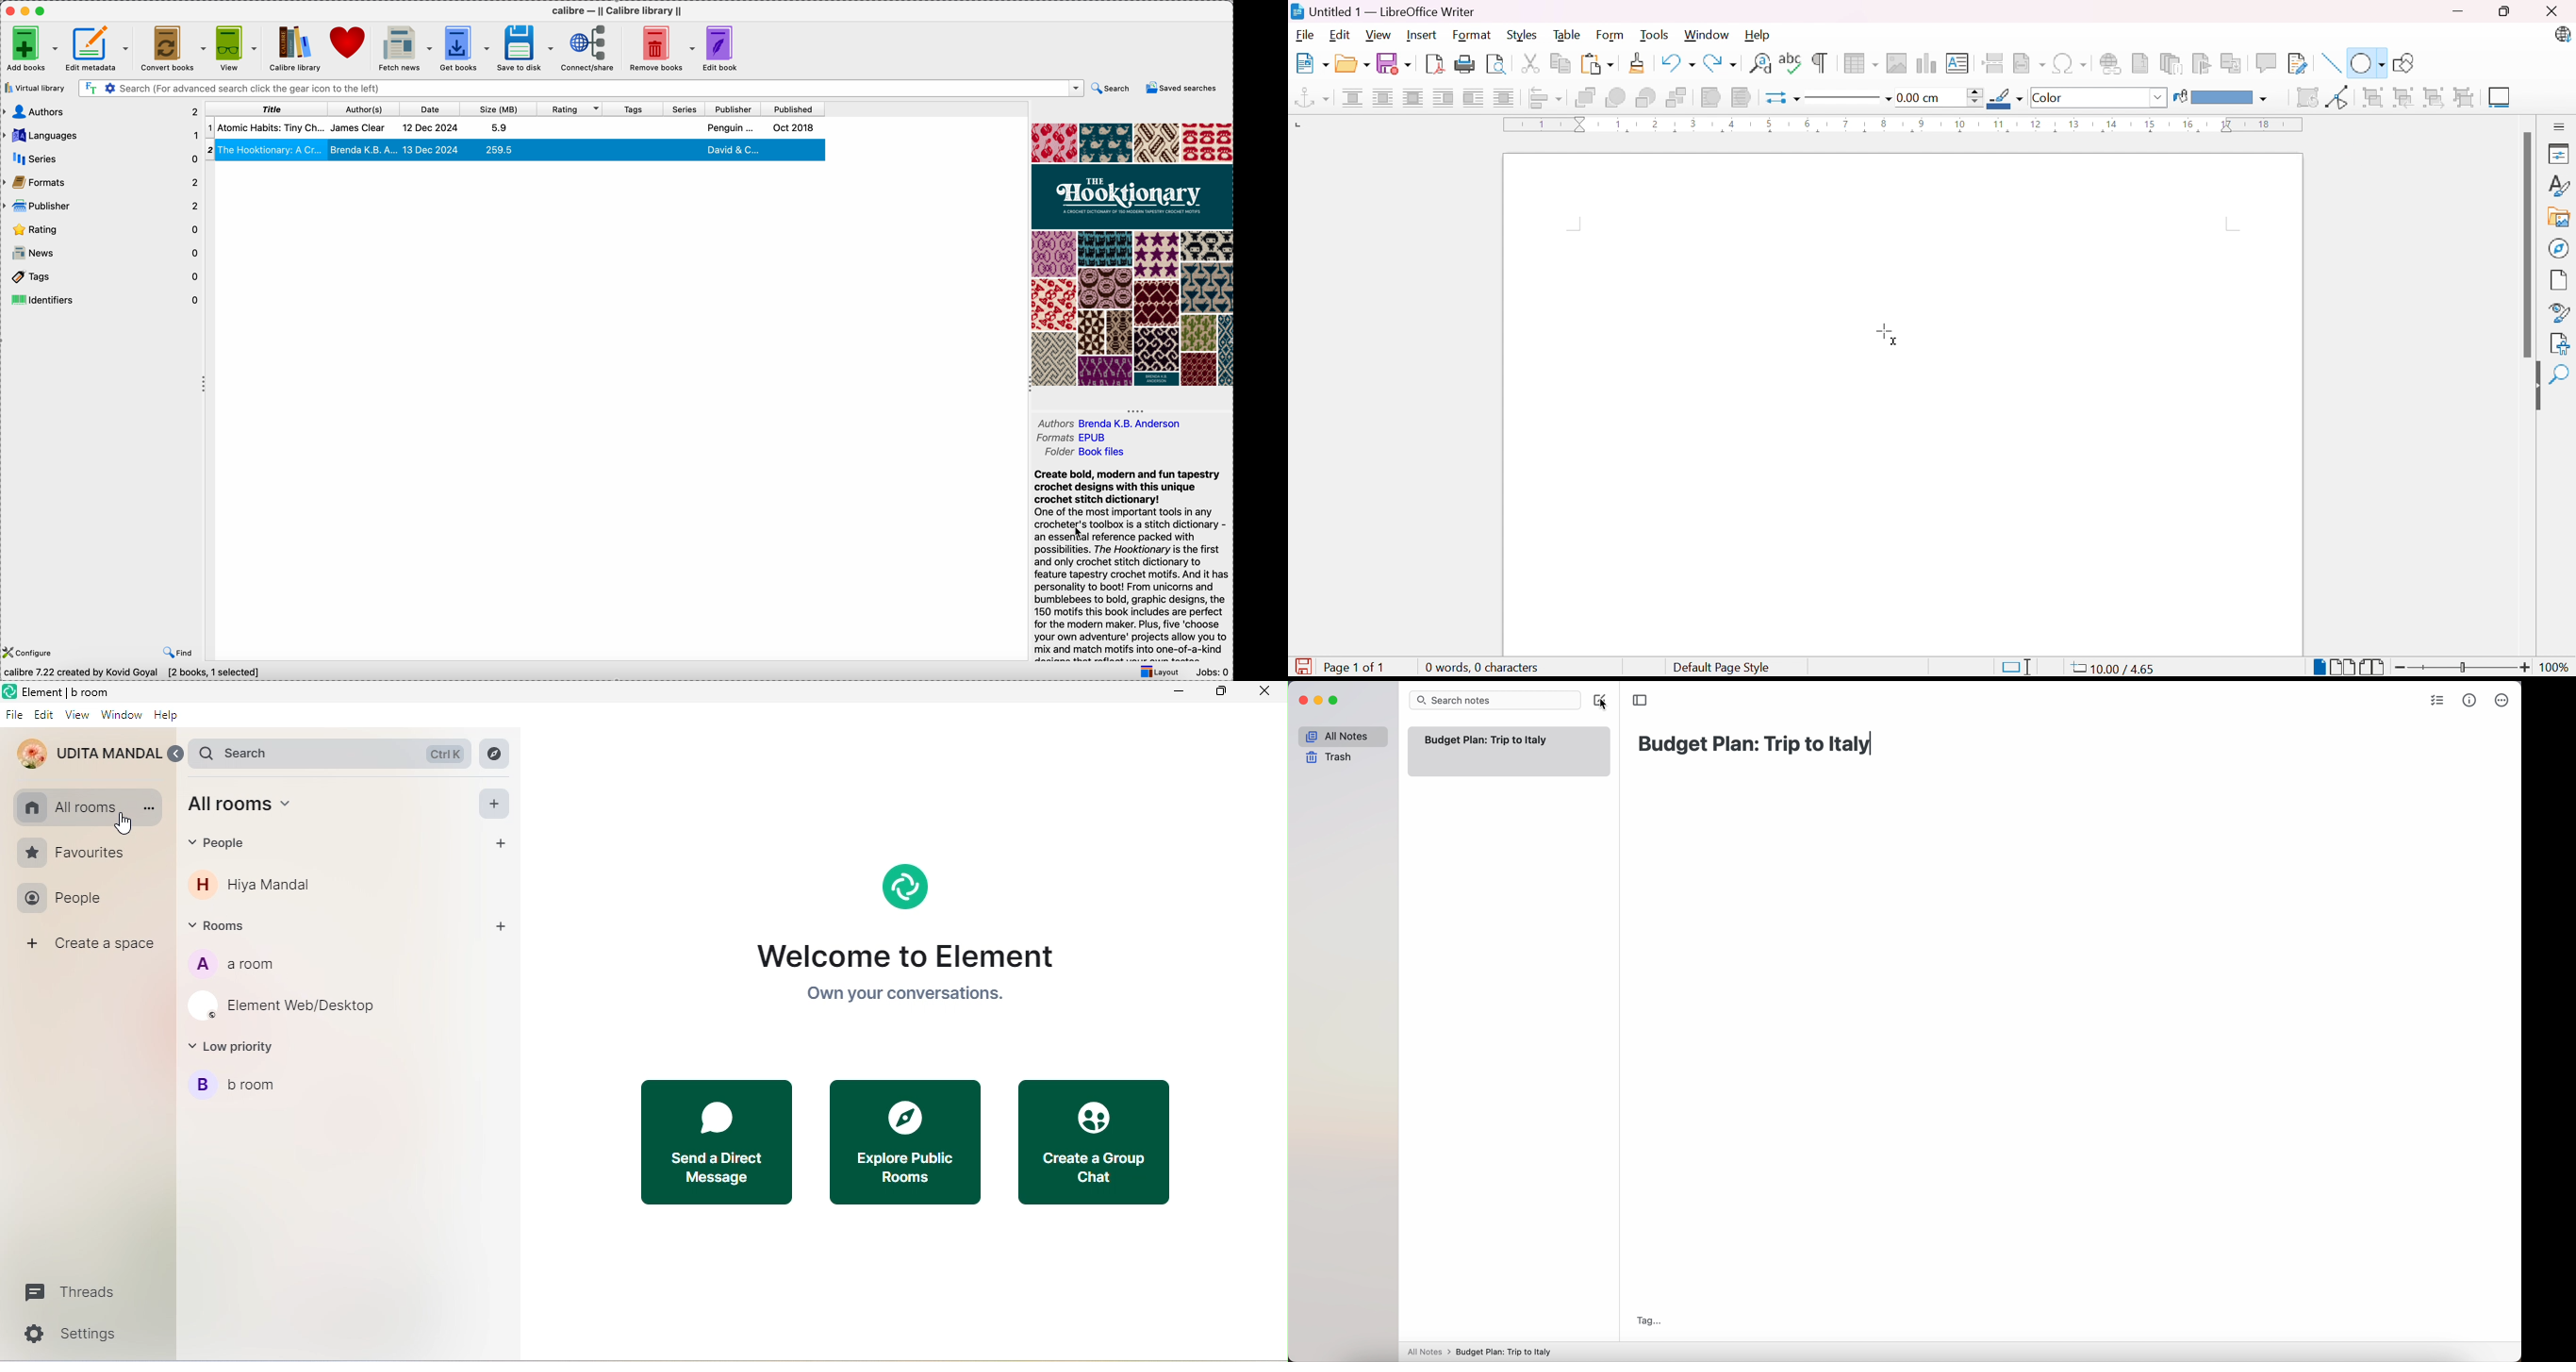 The width and height of the screenshot is (2576, 1372). Describe the element at coordinates (2465, 98) in the screenshot. I see `Ungroup` at that location.